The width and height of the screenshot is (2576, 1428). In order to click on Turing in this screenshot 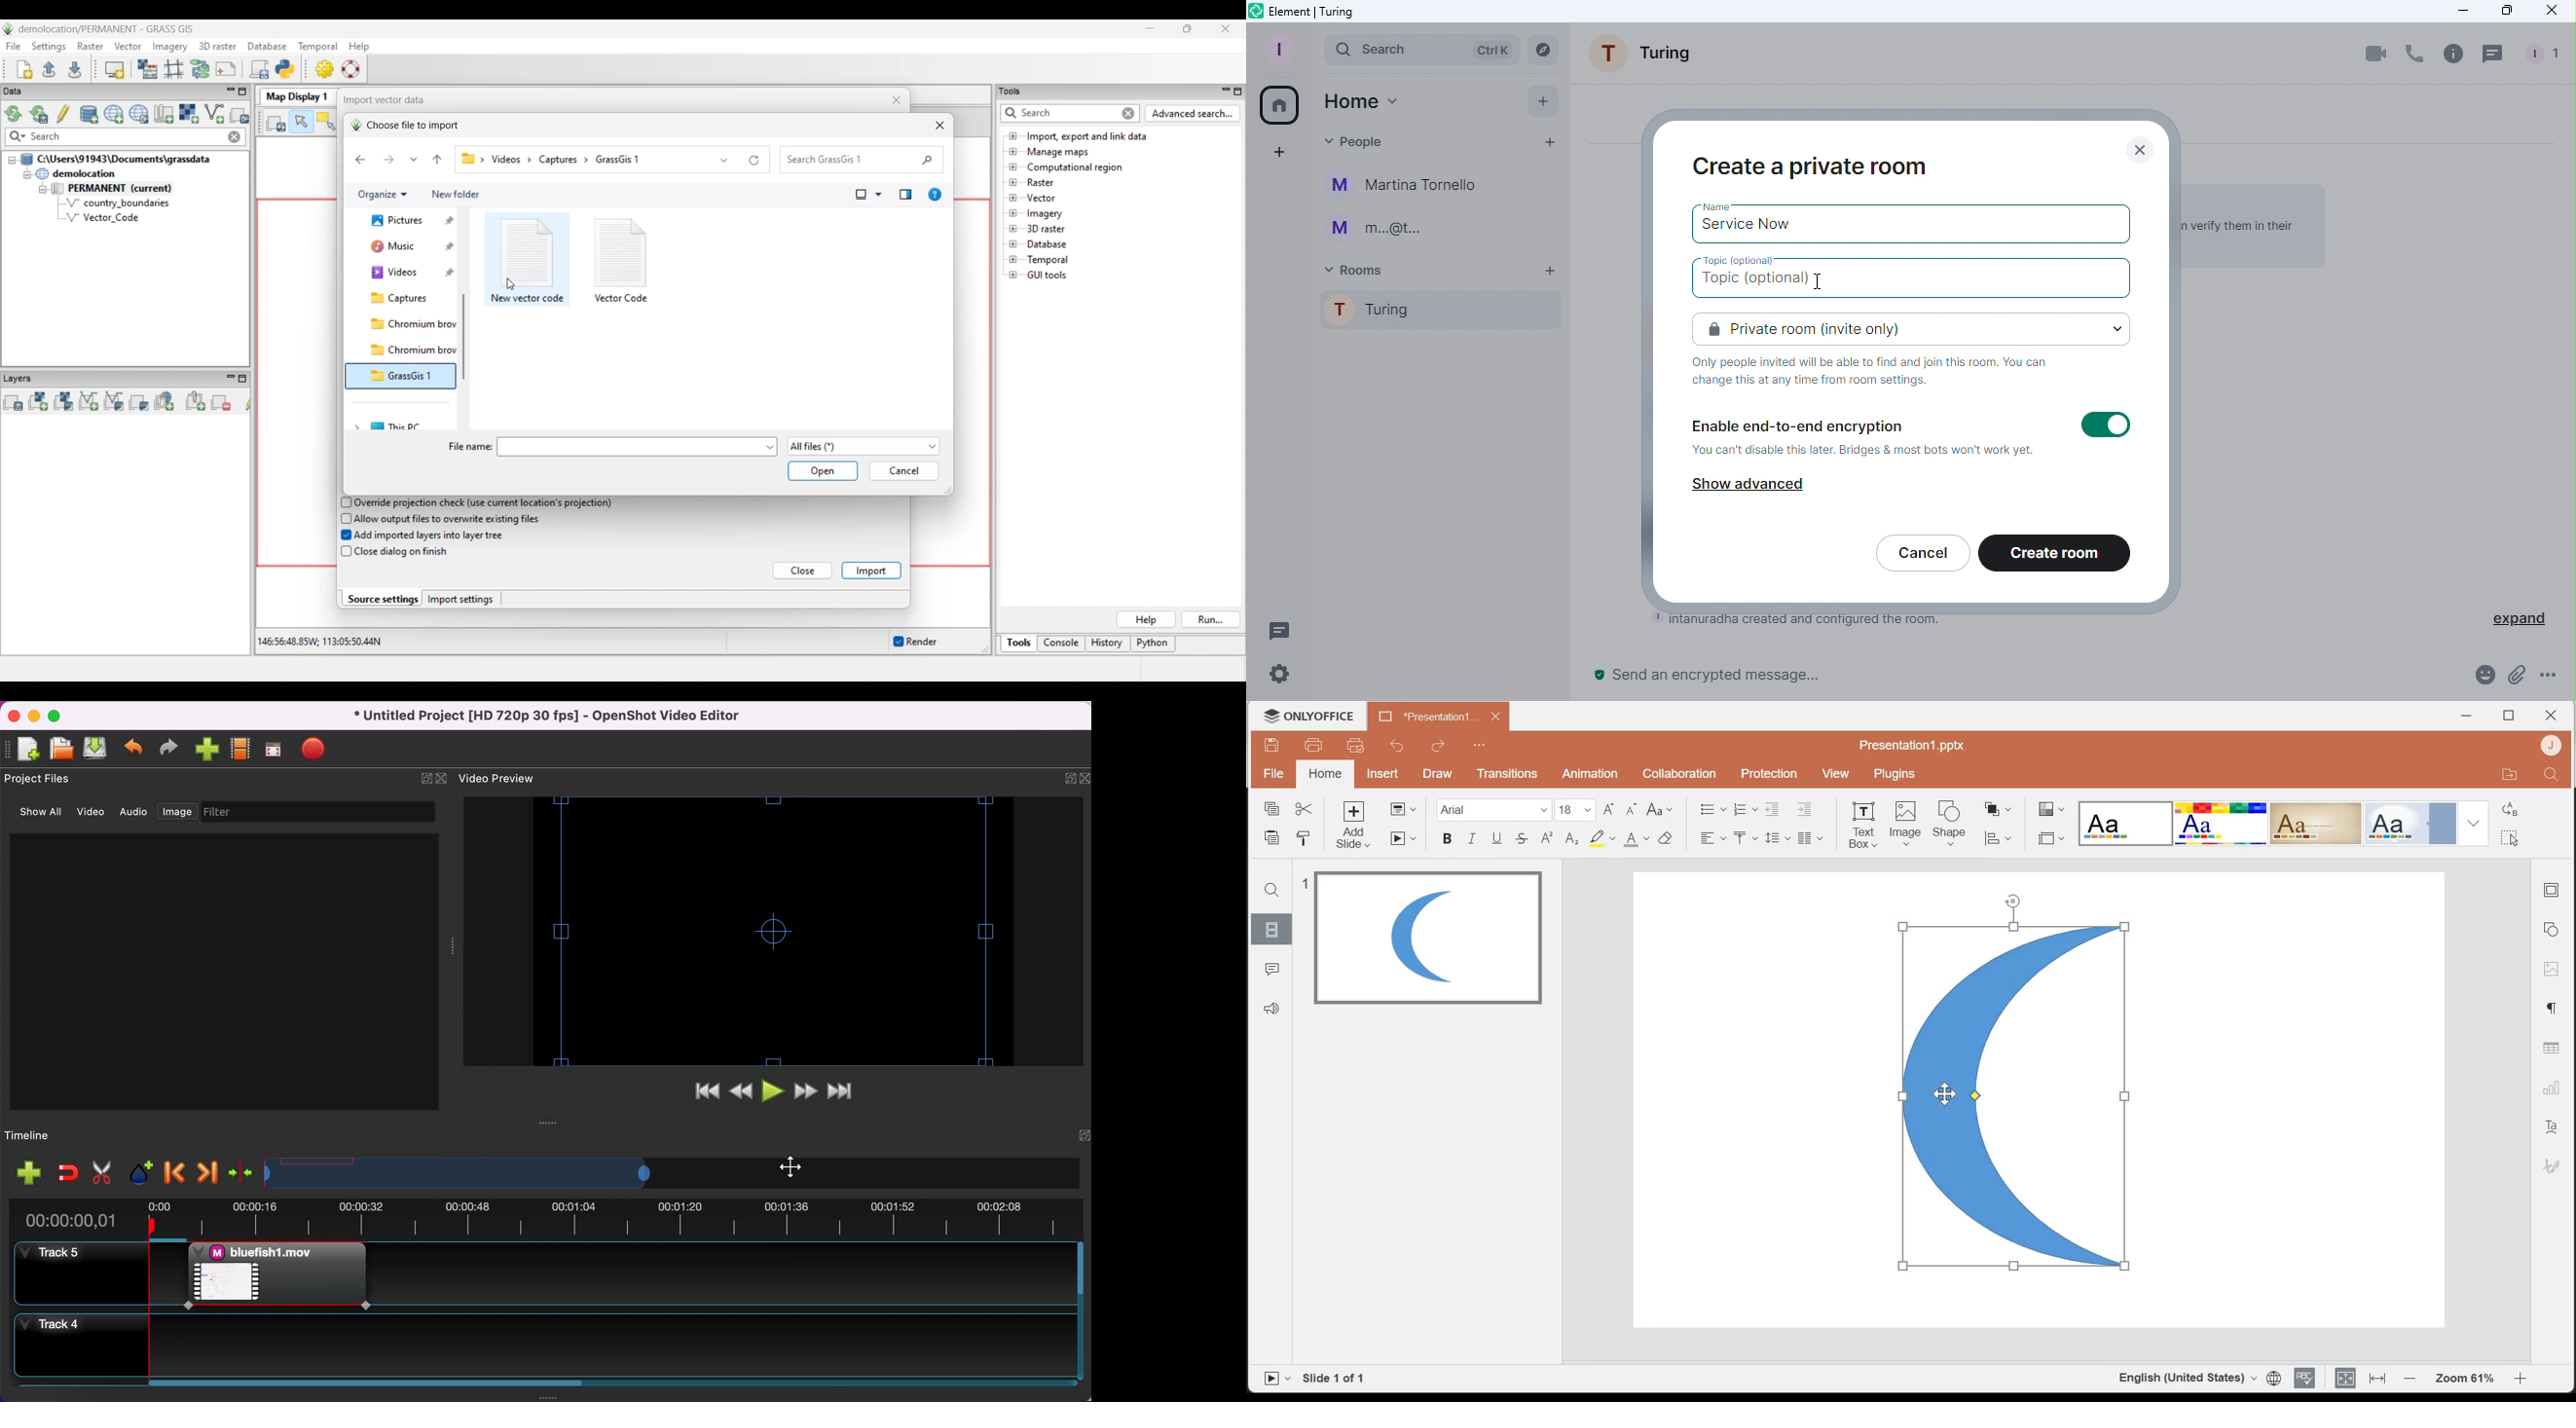, I will do `click(1434, 314)`.